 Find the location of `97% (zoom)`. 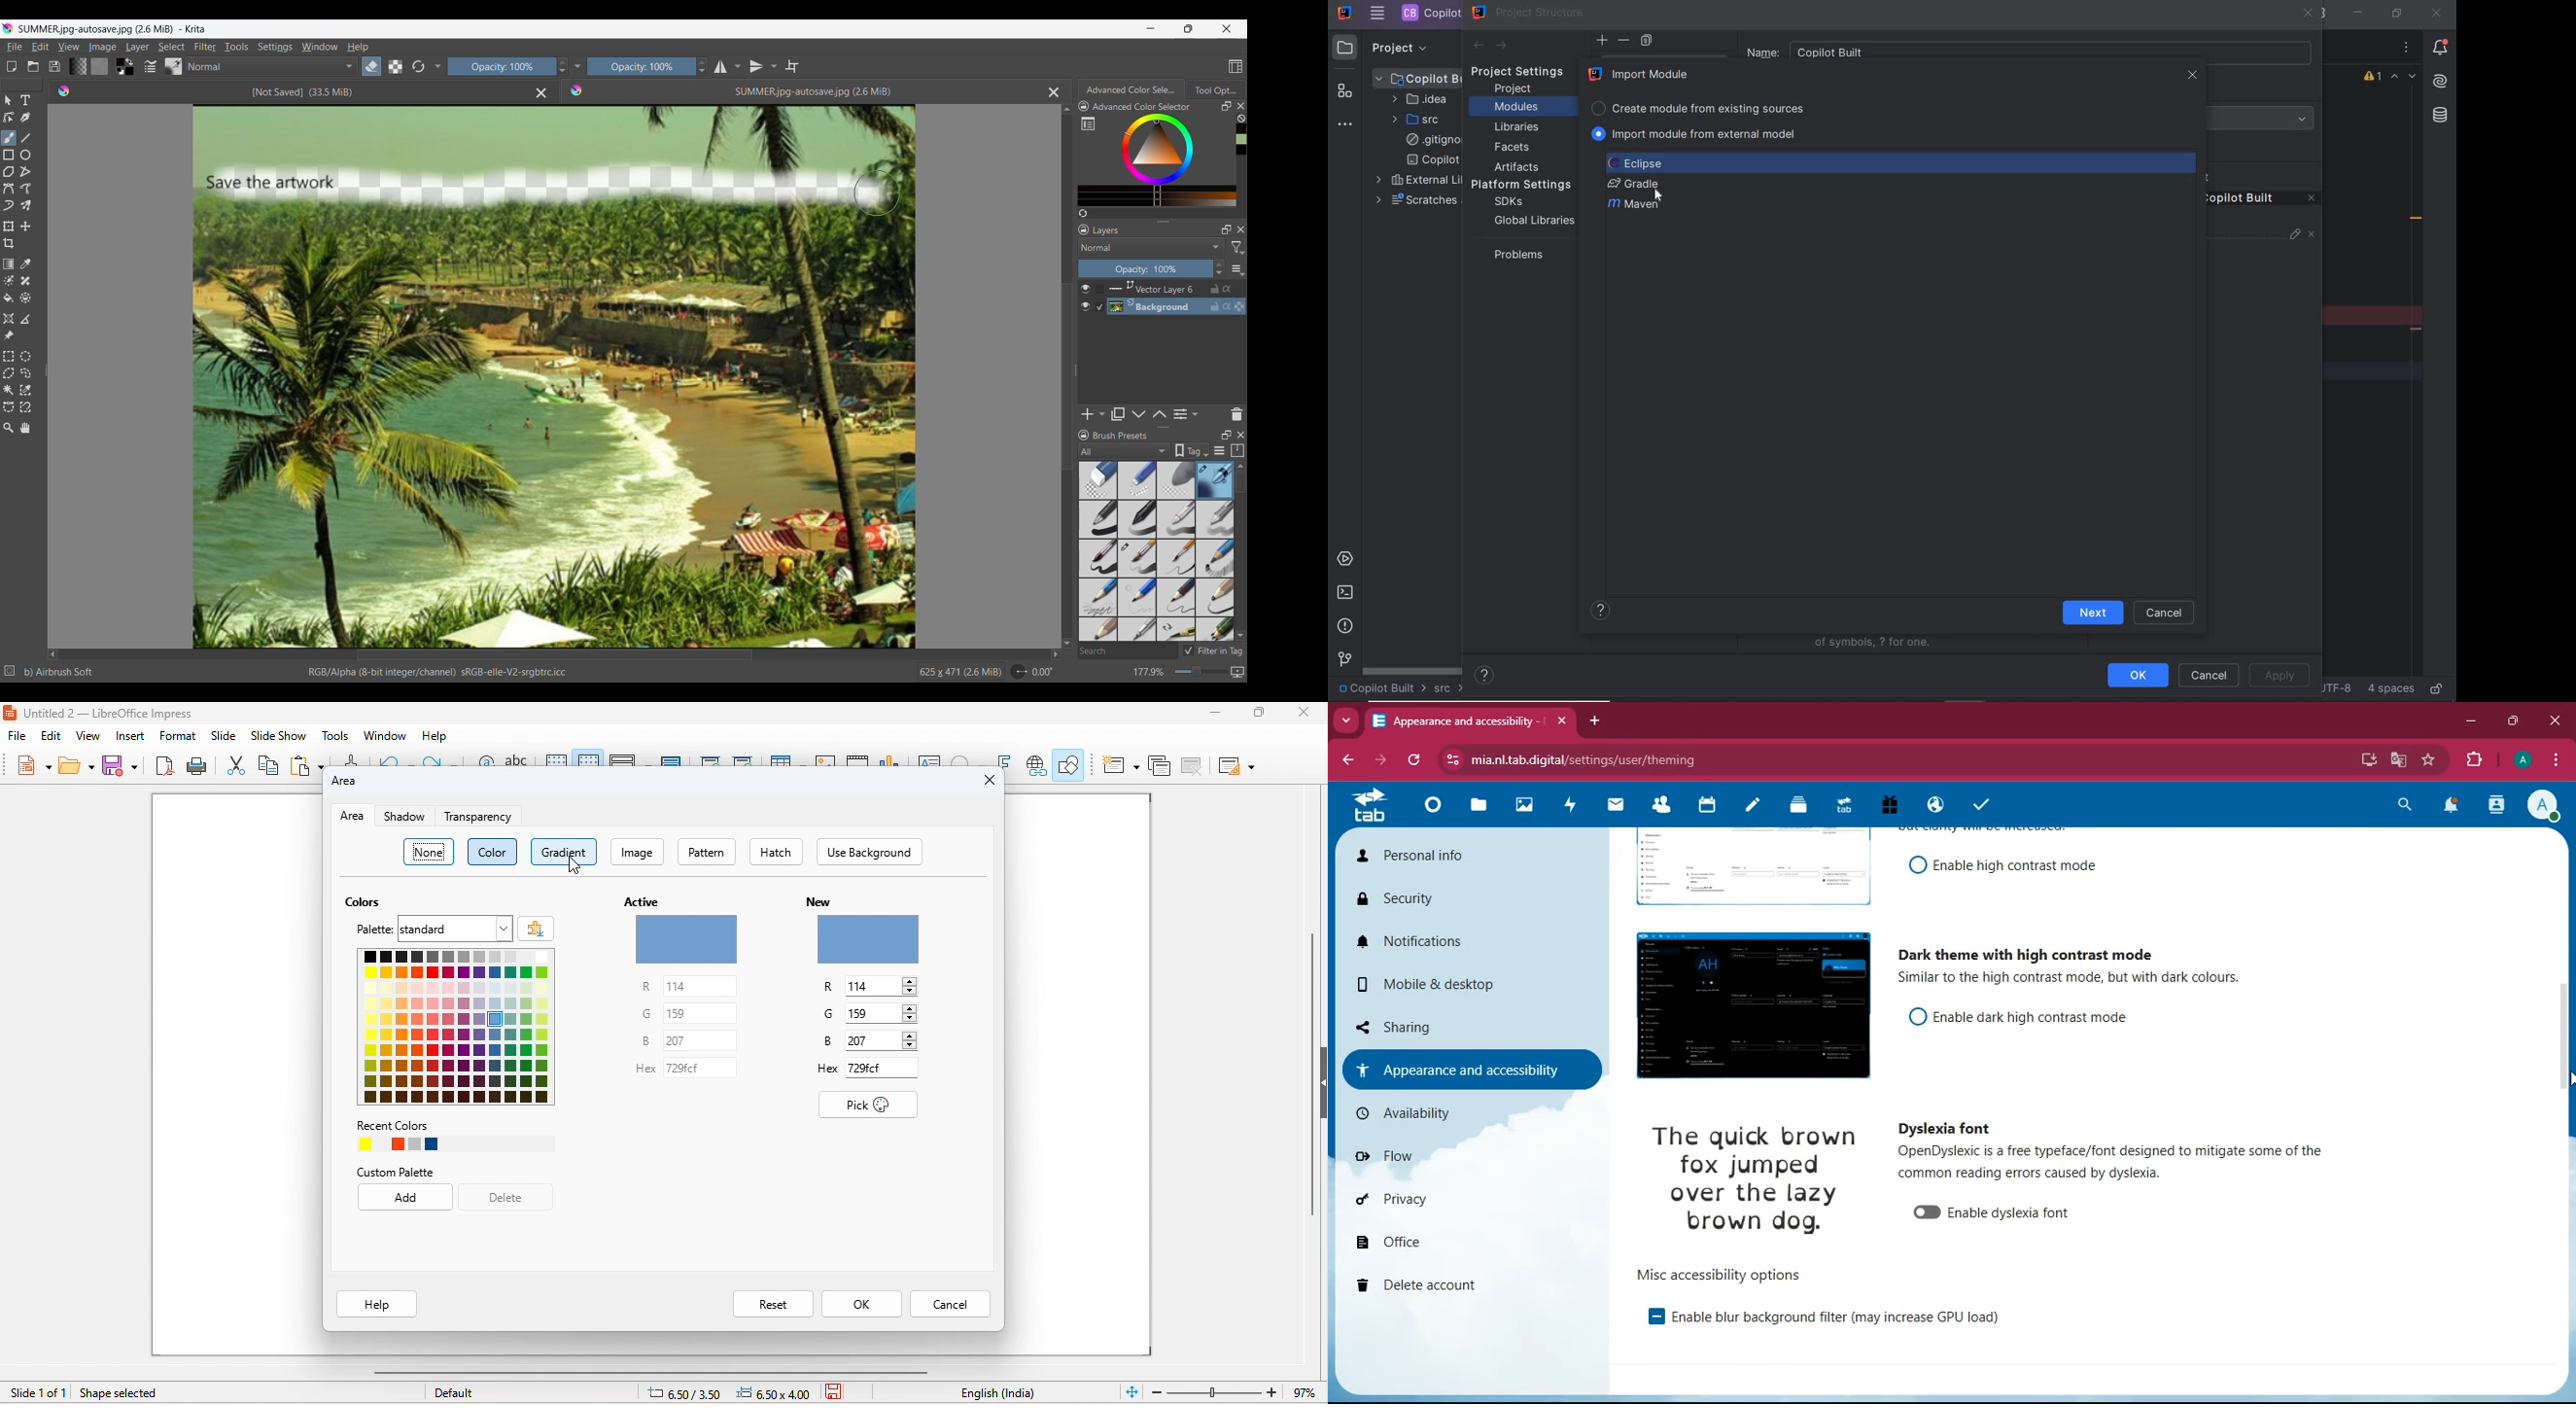

97% (zoom) is located at coordinates (1233, 1392).